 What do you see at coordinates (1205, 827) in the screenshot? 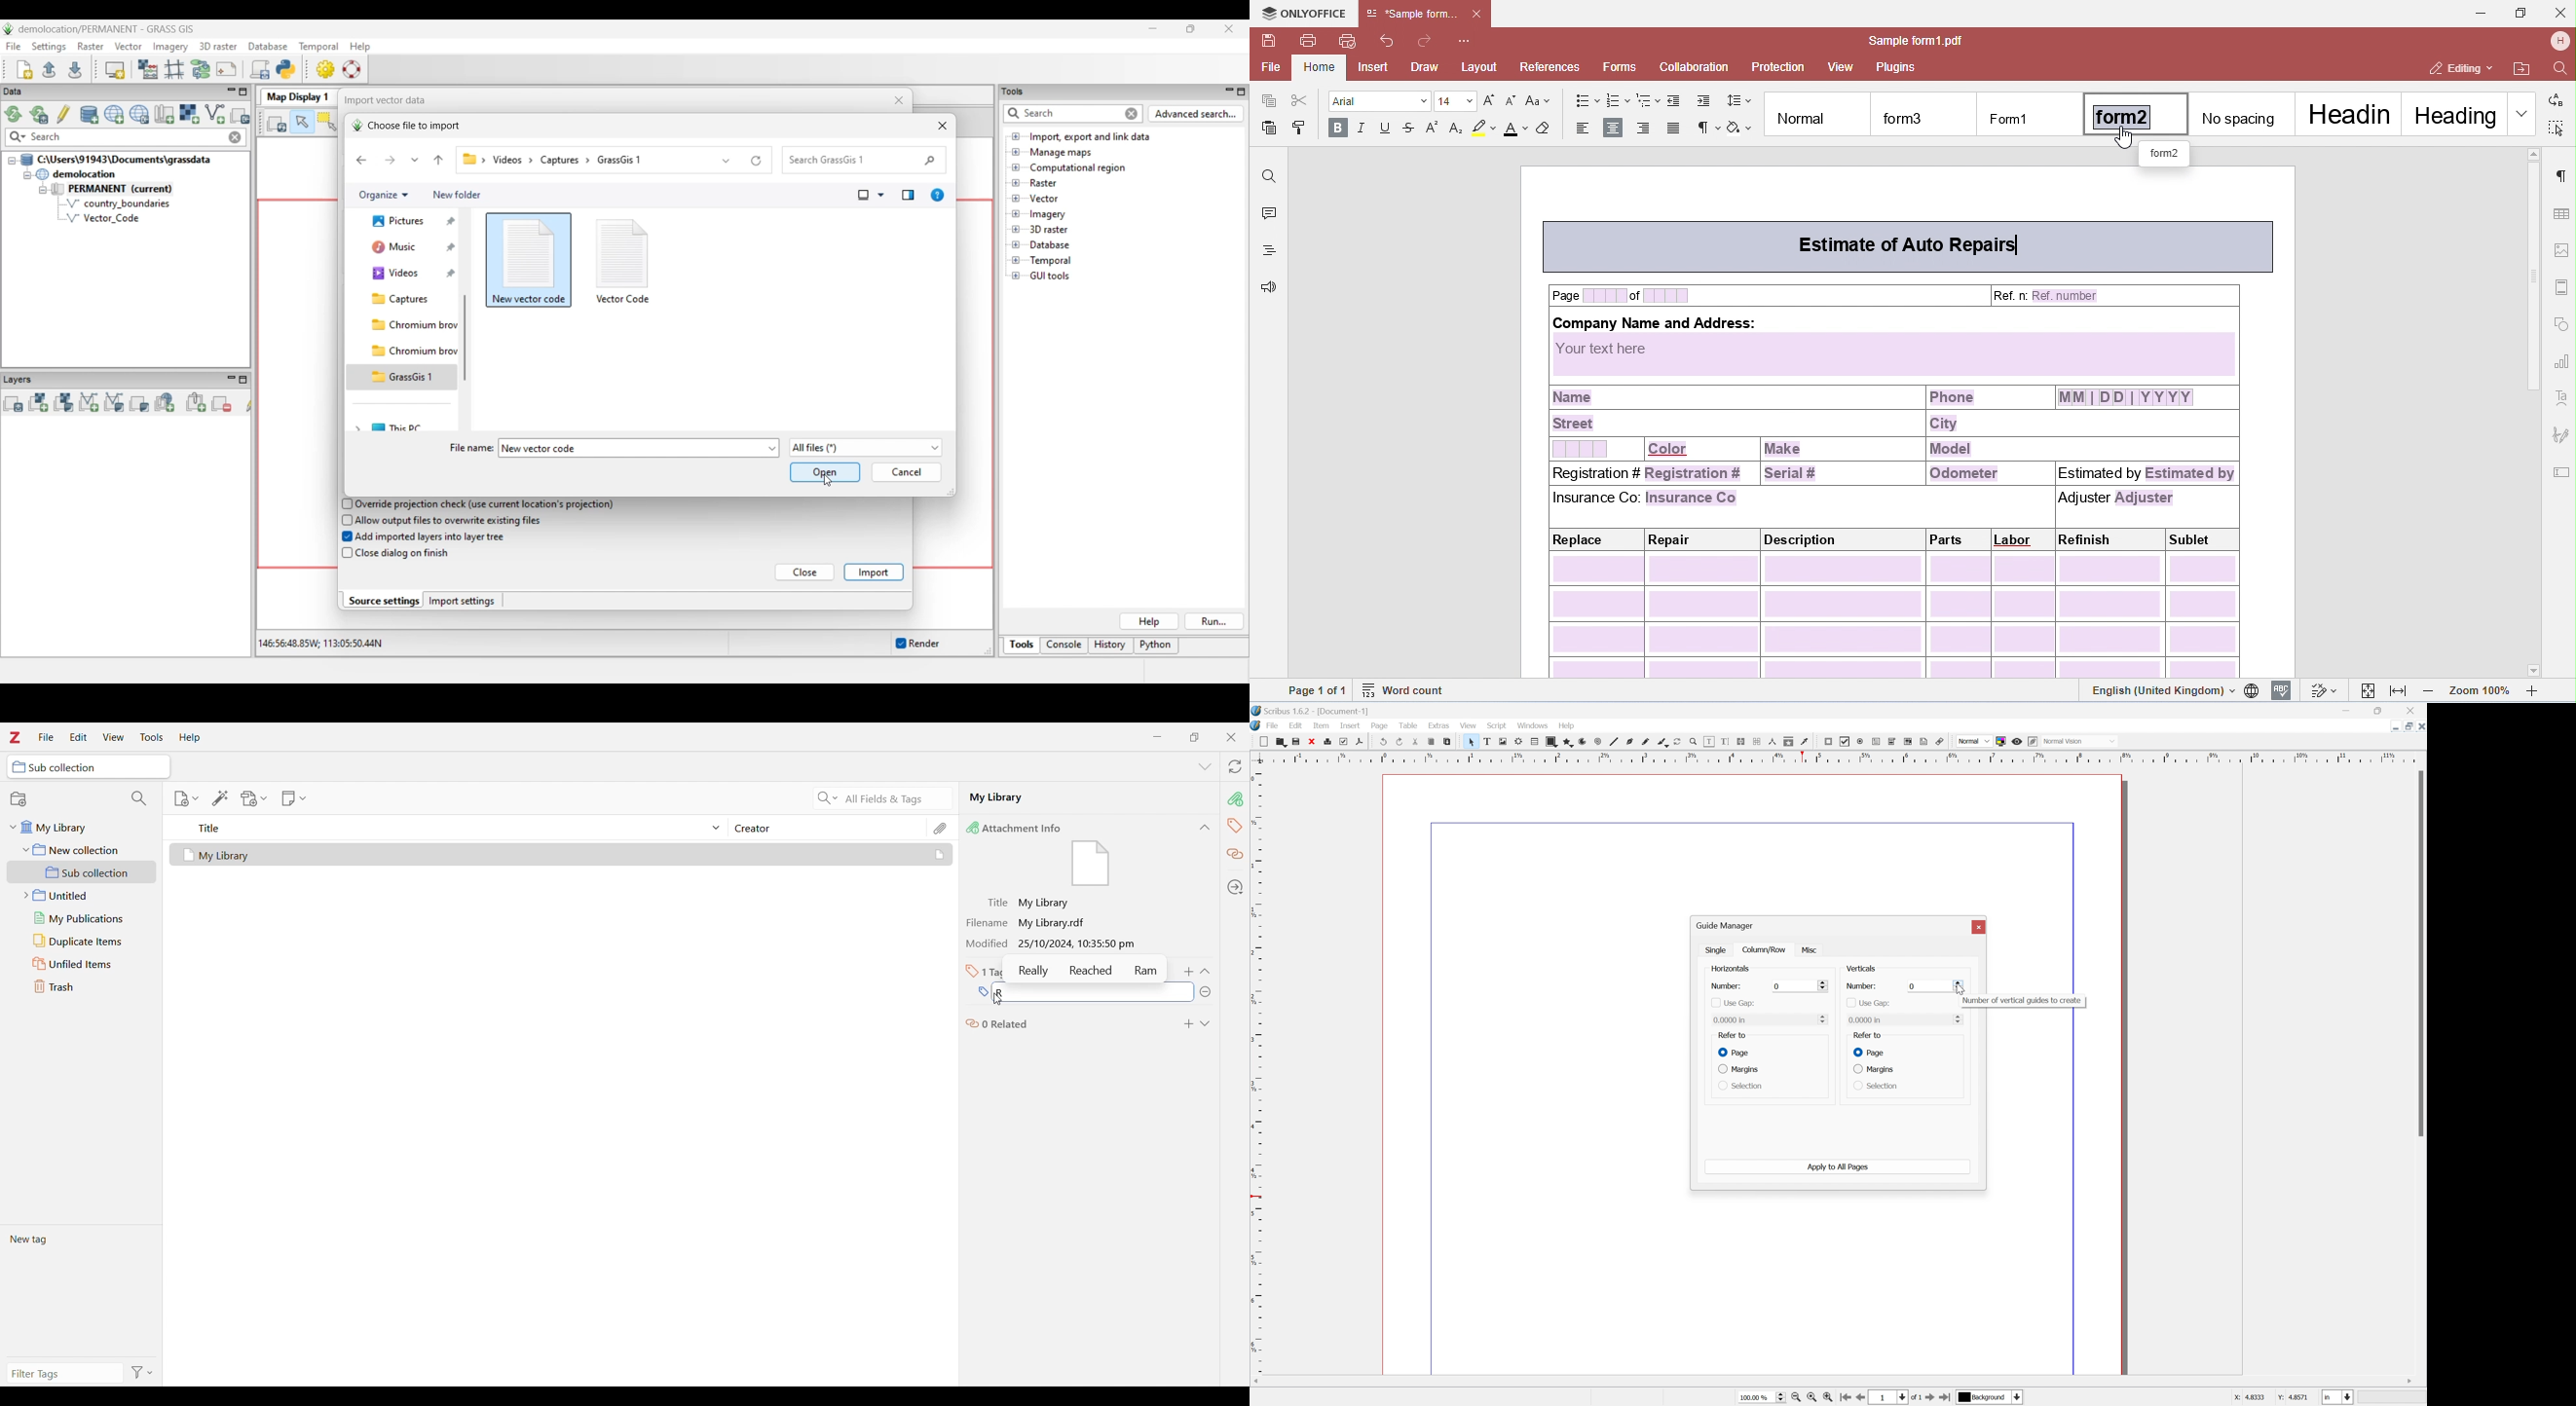
I see `Collapse` at bounding box center [1205, 827].